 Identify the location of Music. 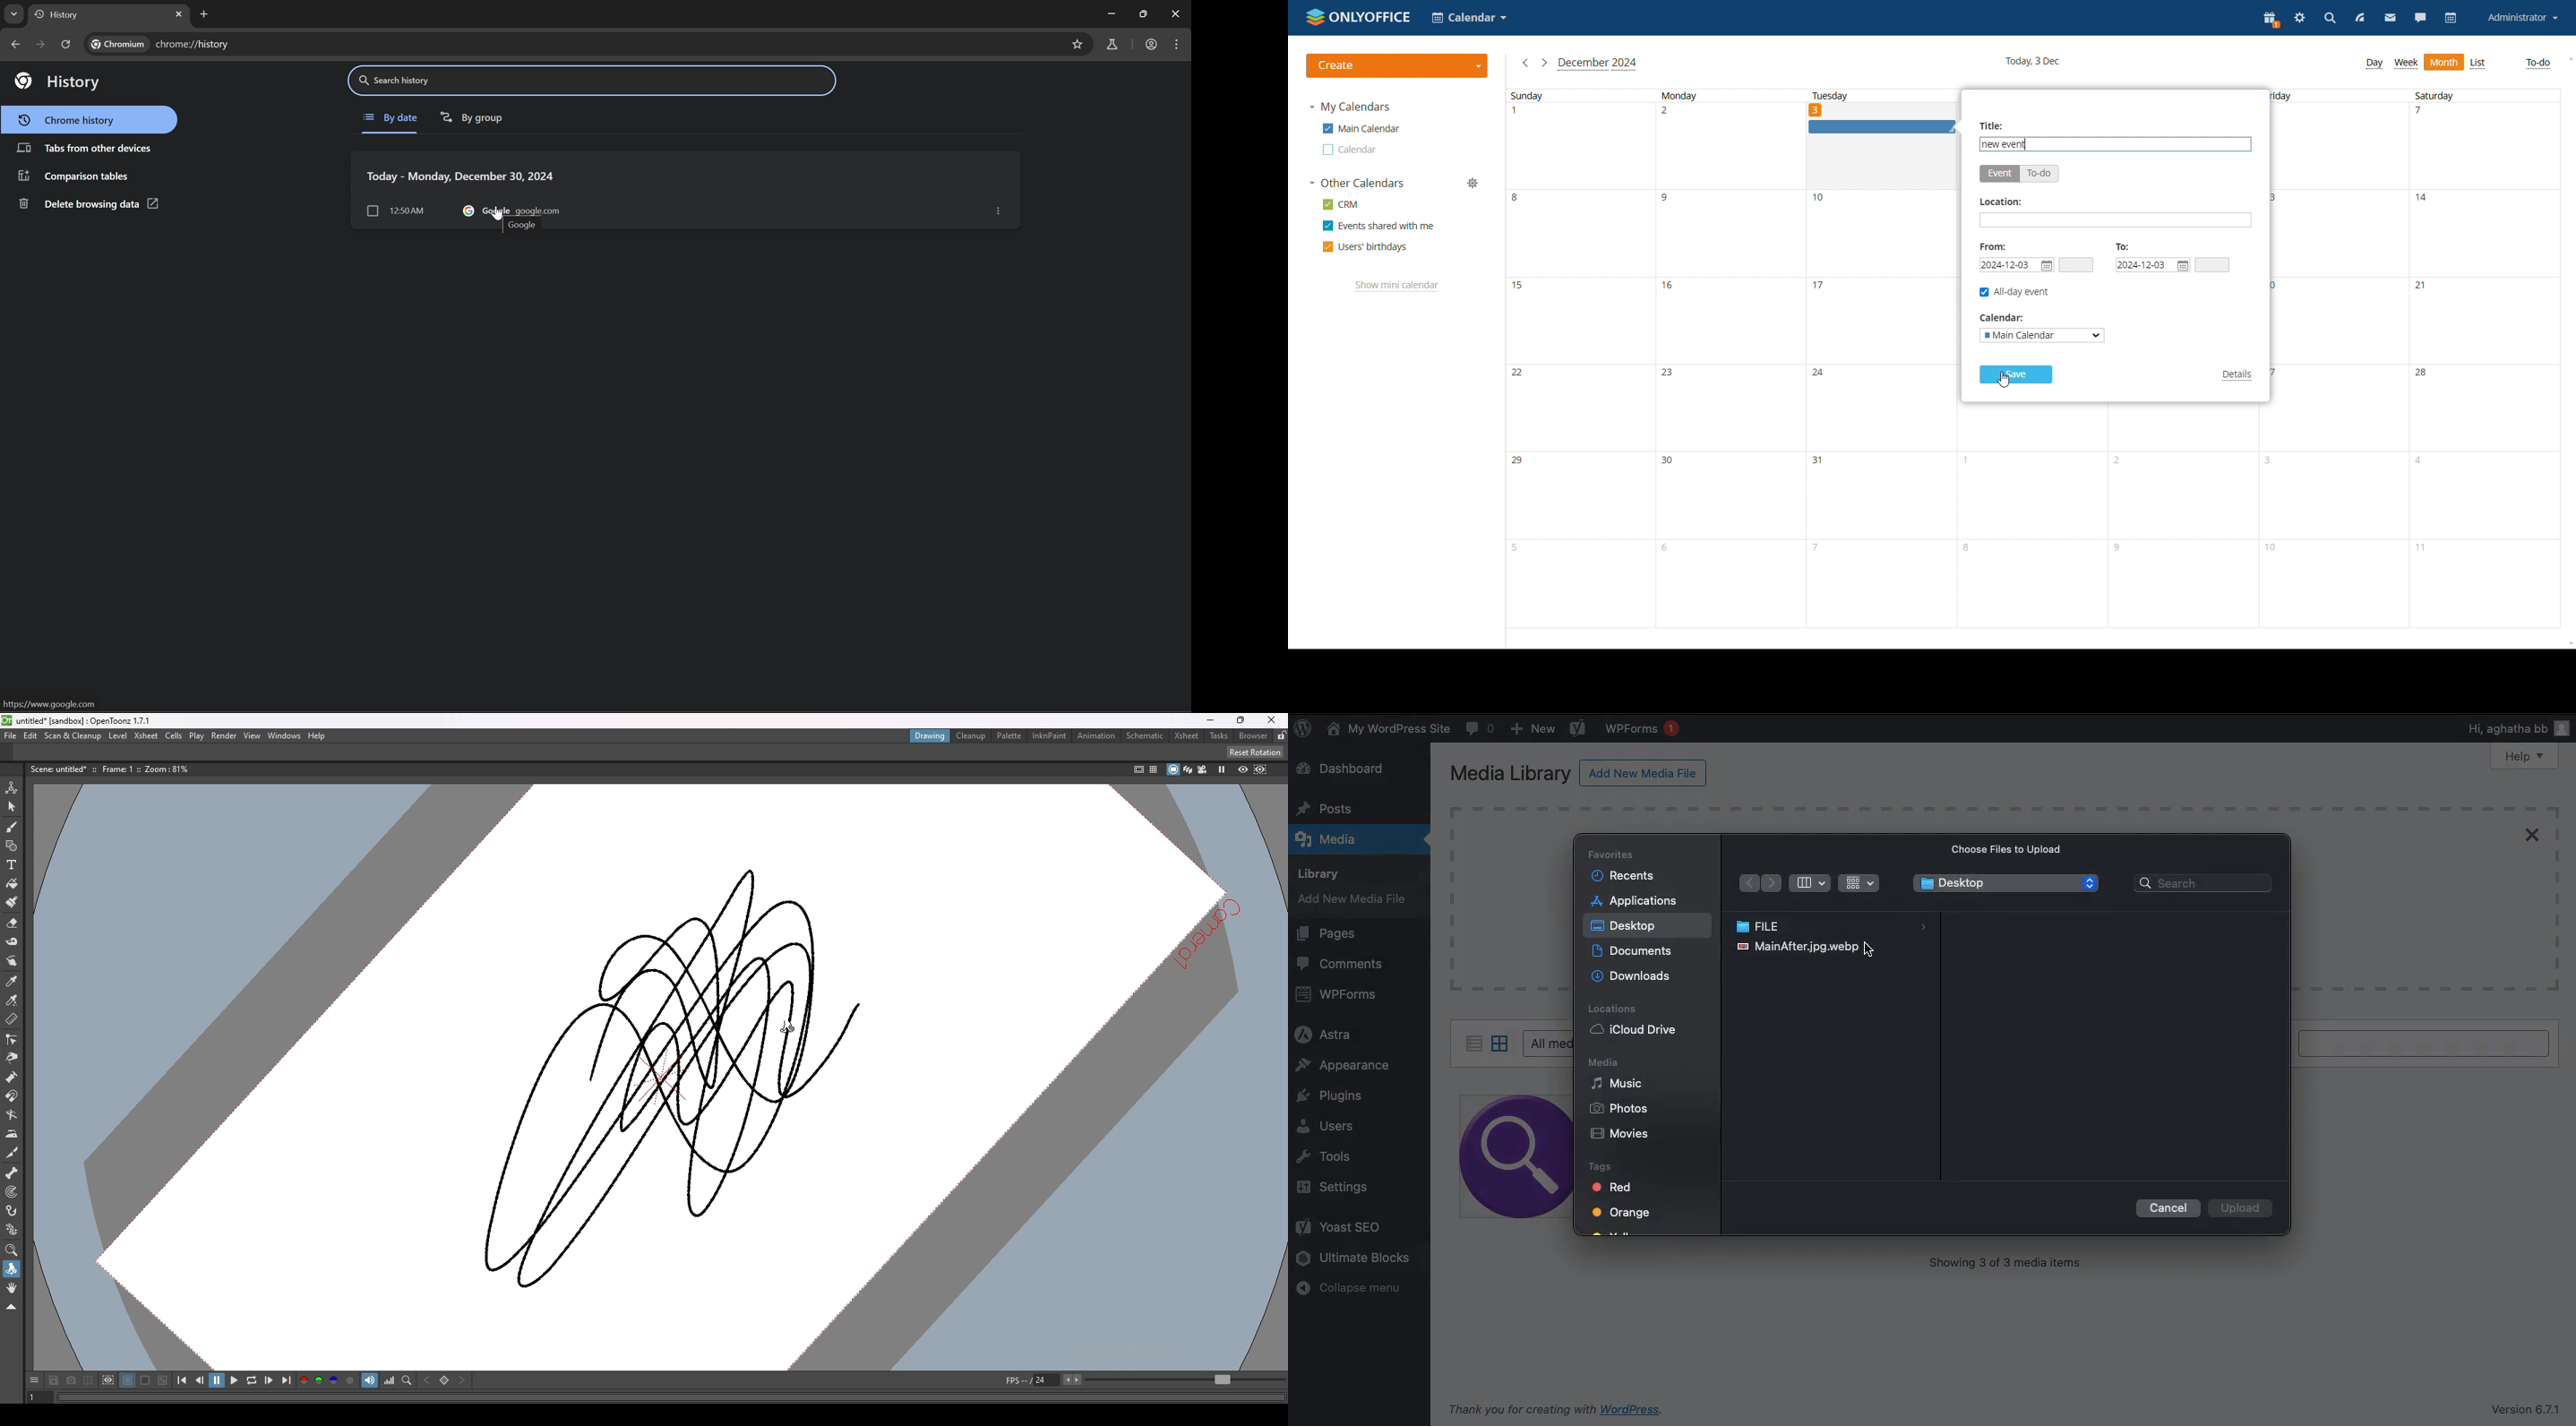
(1622, 1083).